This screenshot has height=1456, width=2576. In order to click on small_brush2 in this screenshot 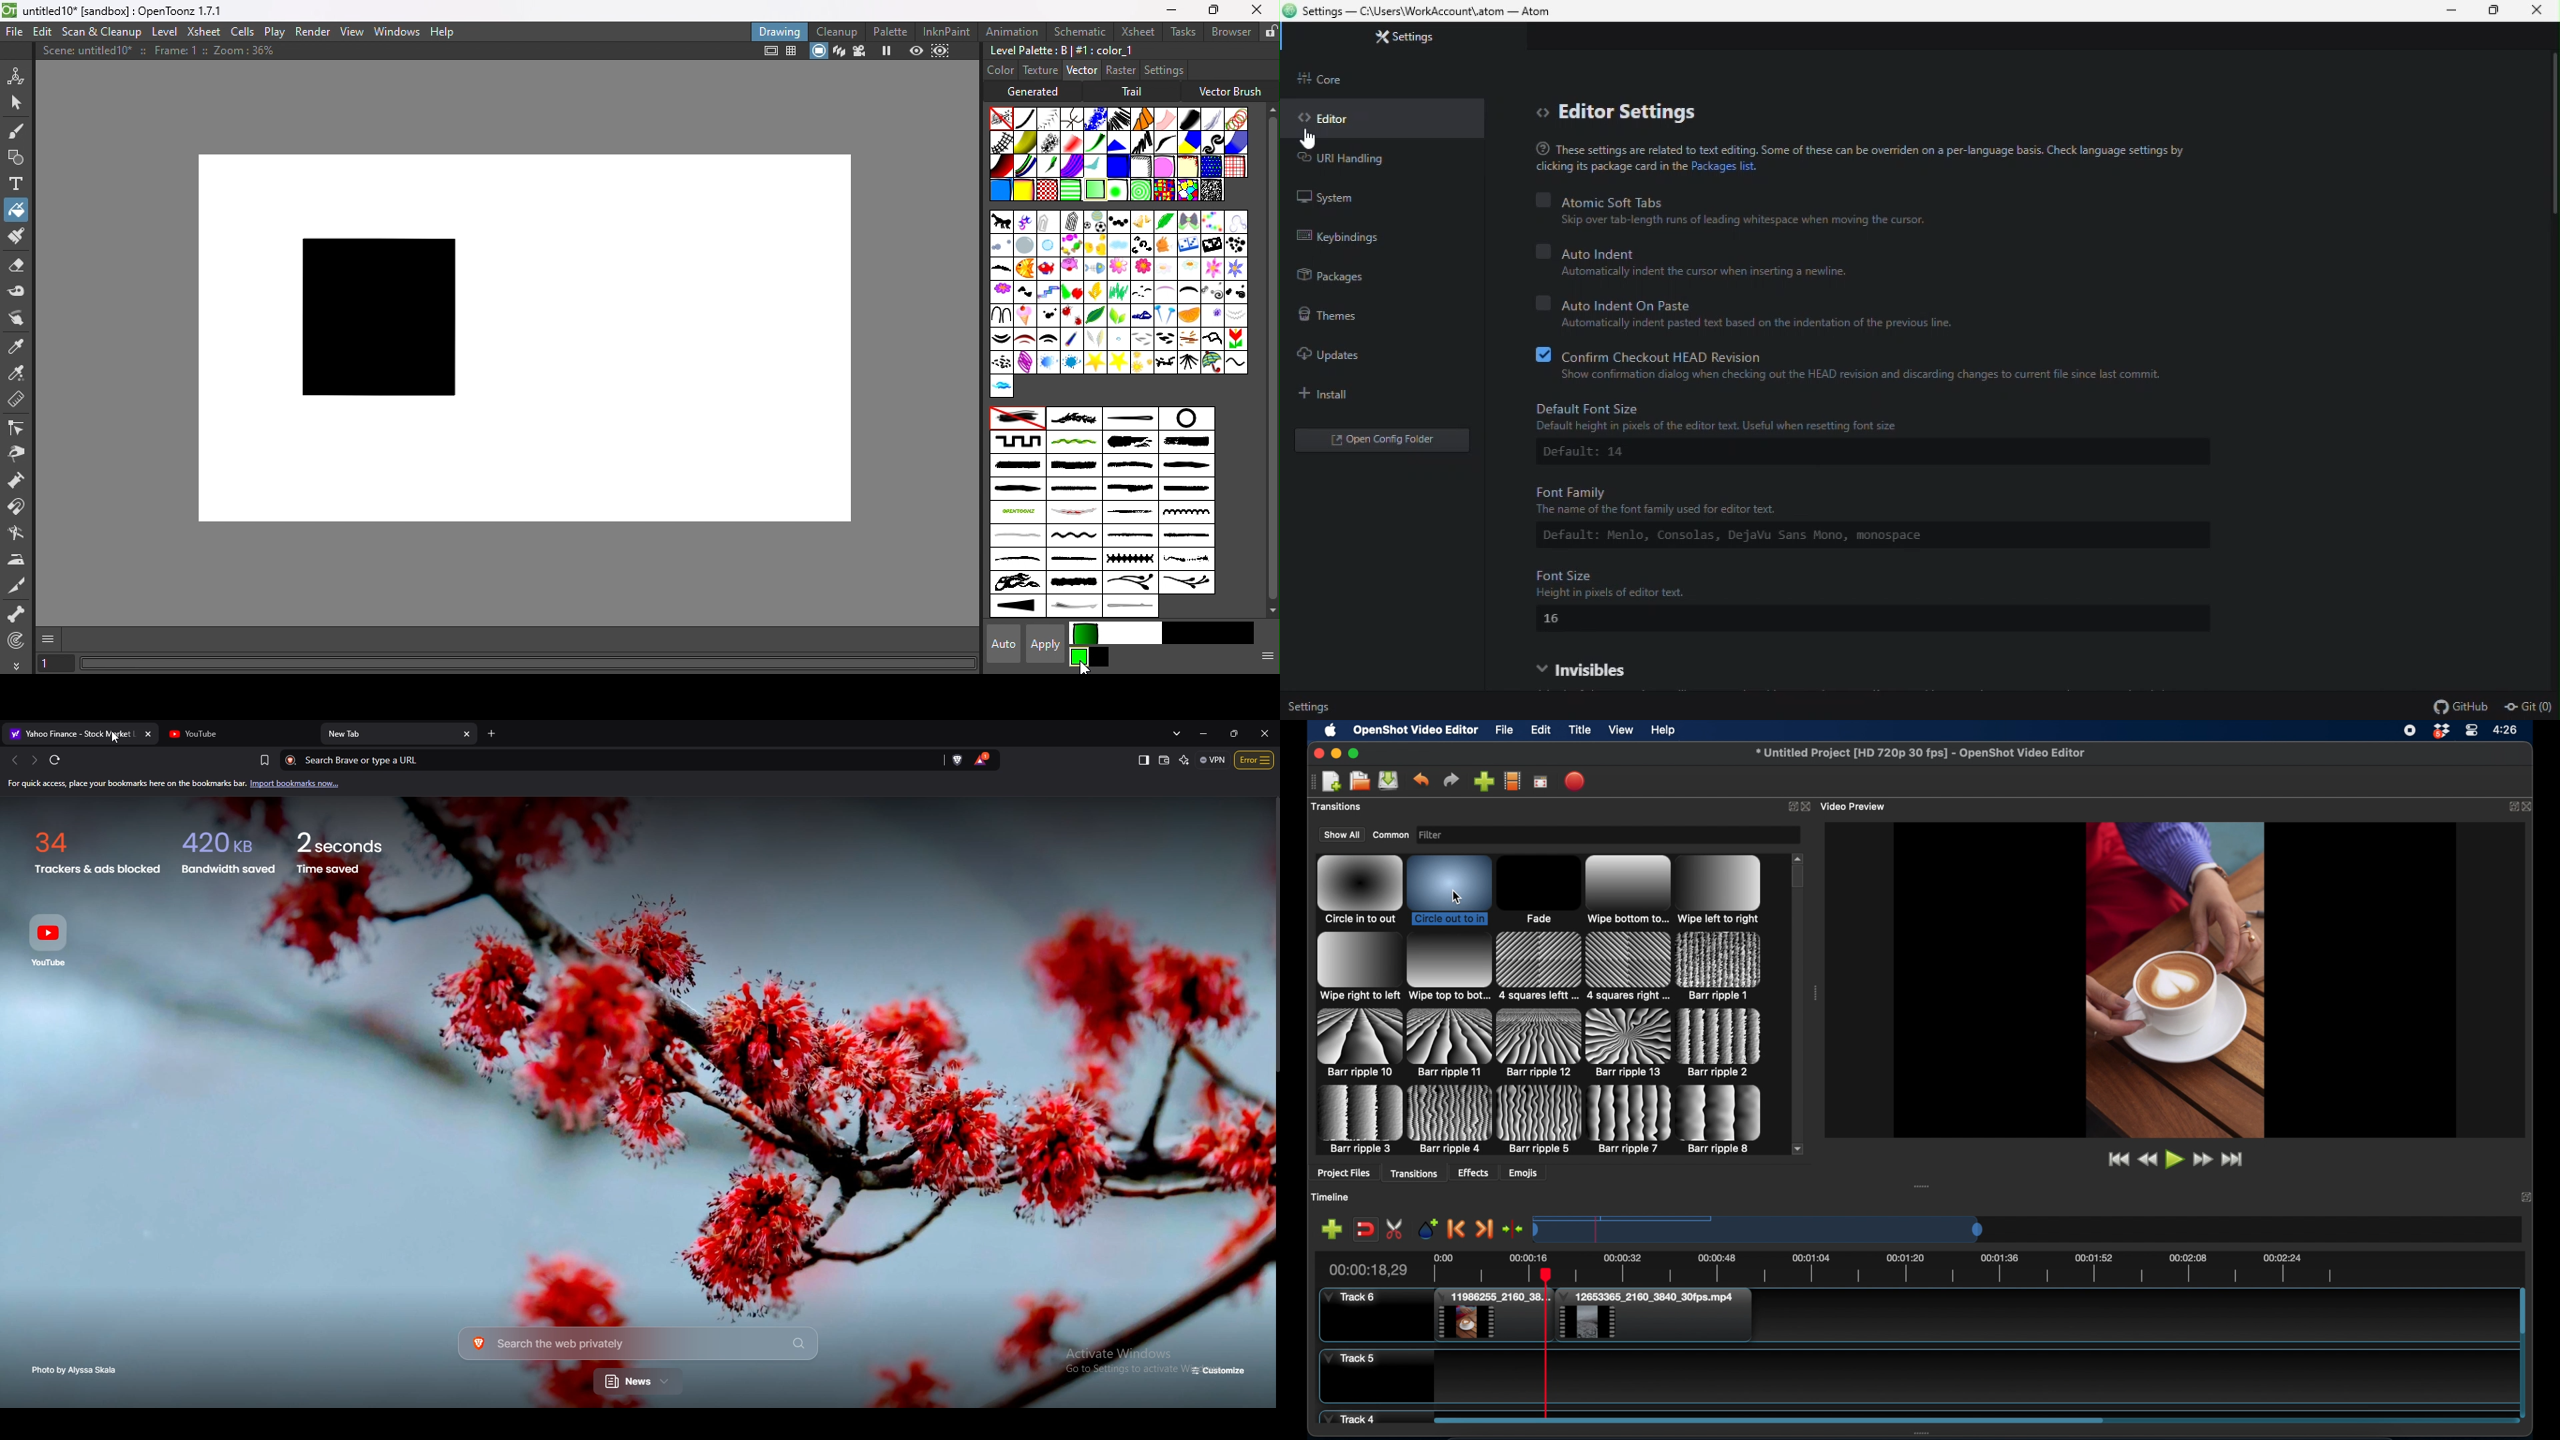, I will do `click(1185, 537)`.